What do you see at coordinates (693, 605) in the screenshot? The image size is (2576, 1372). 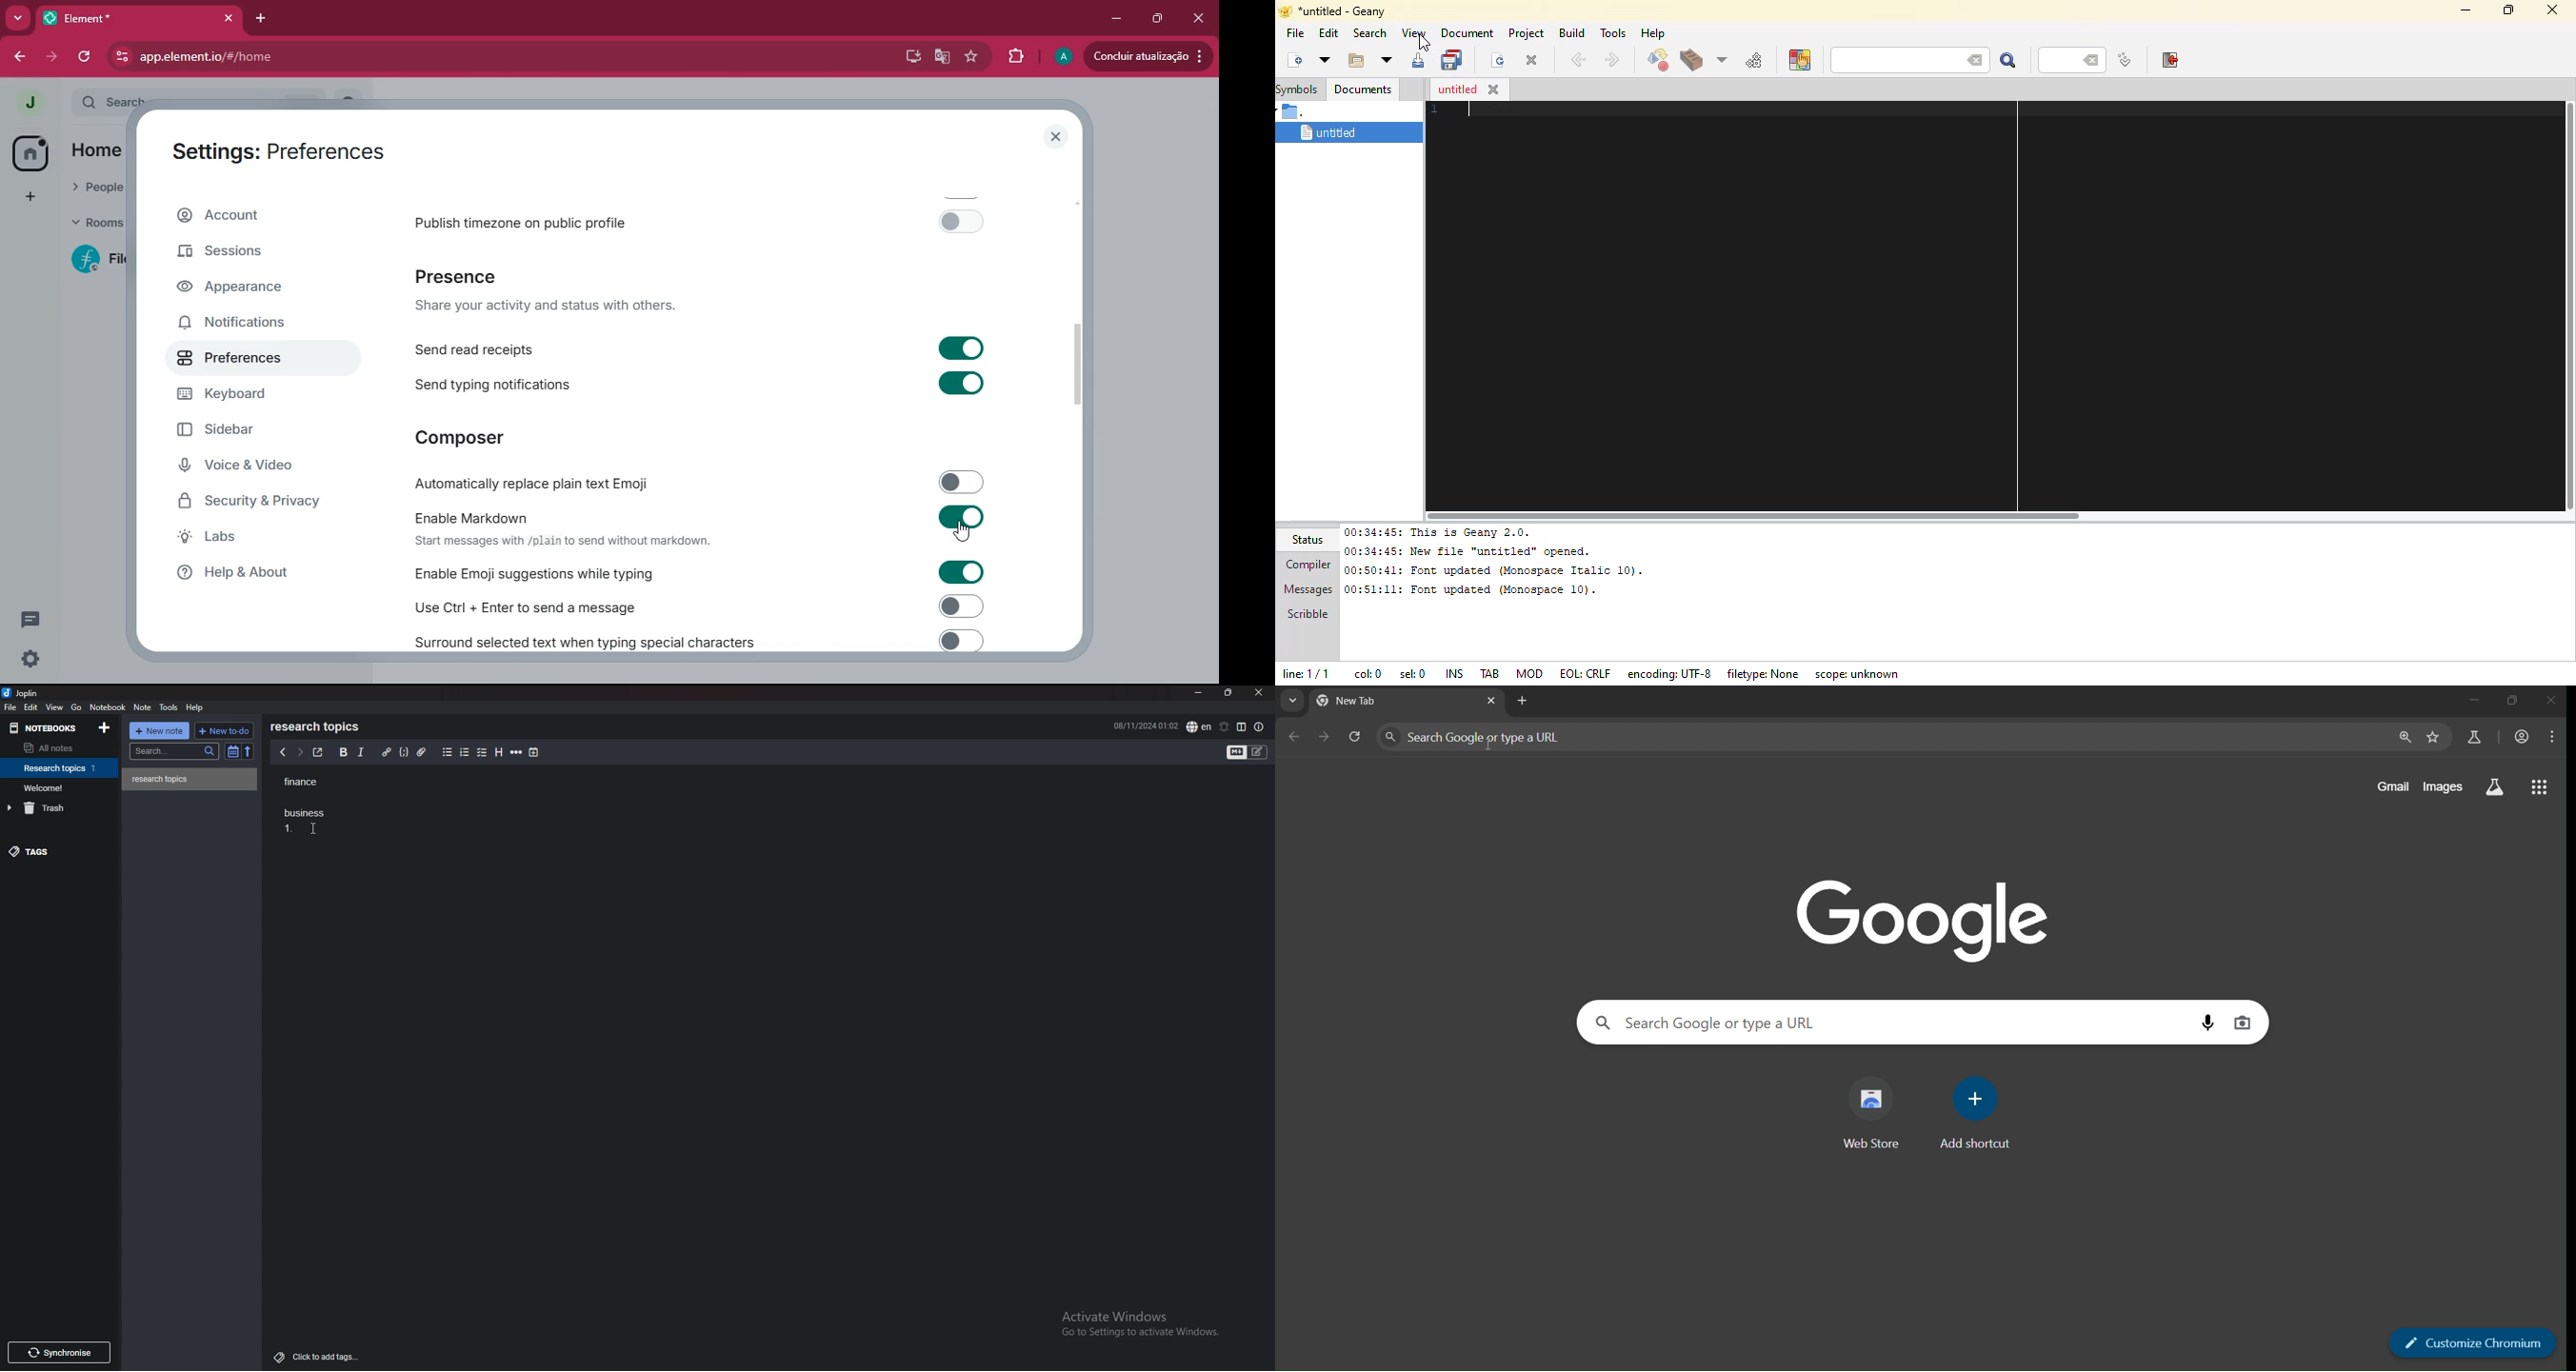 I see `use ctrl enter` at bounding box center [693, 605].